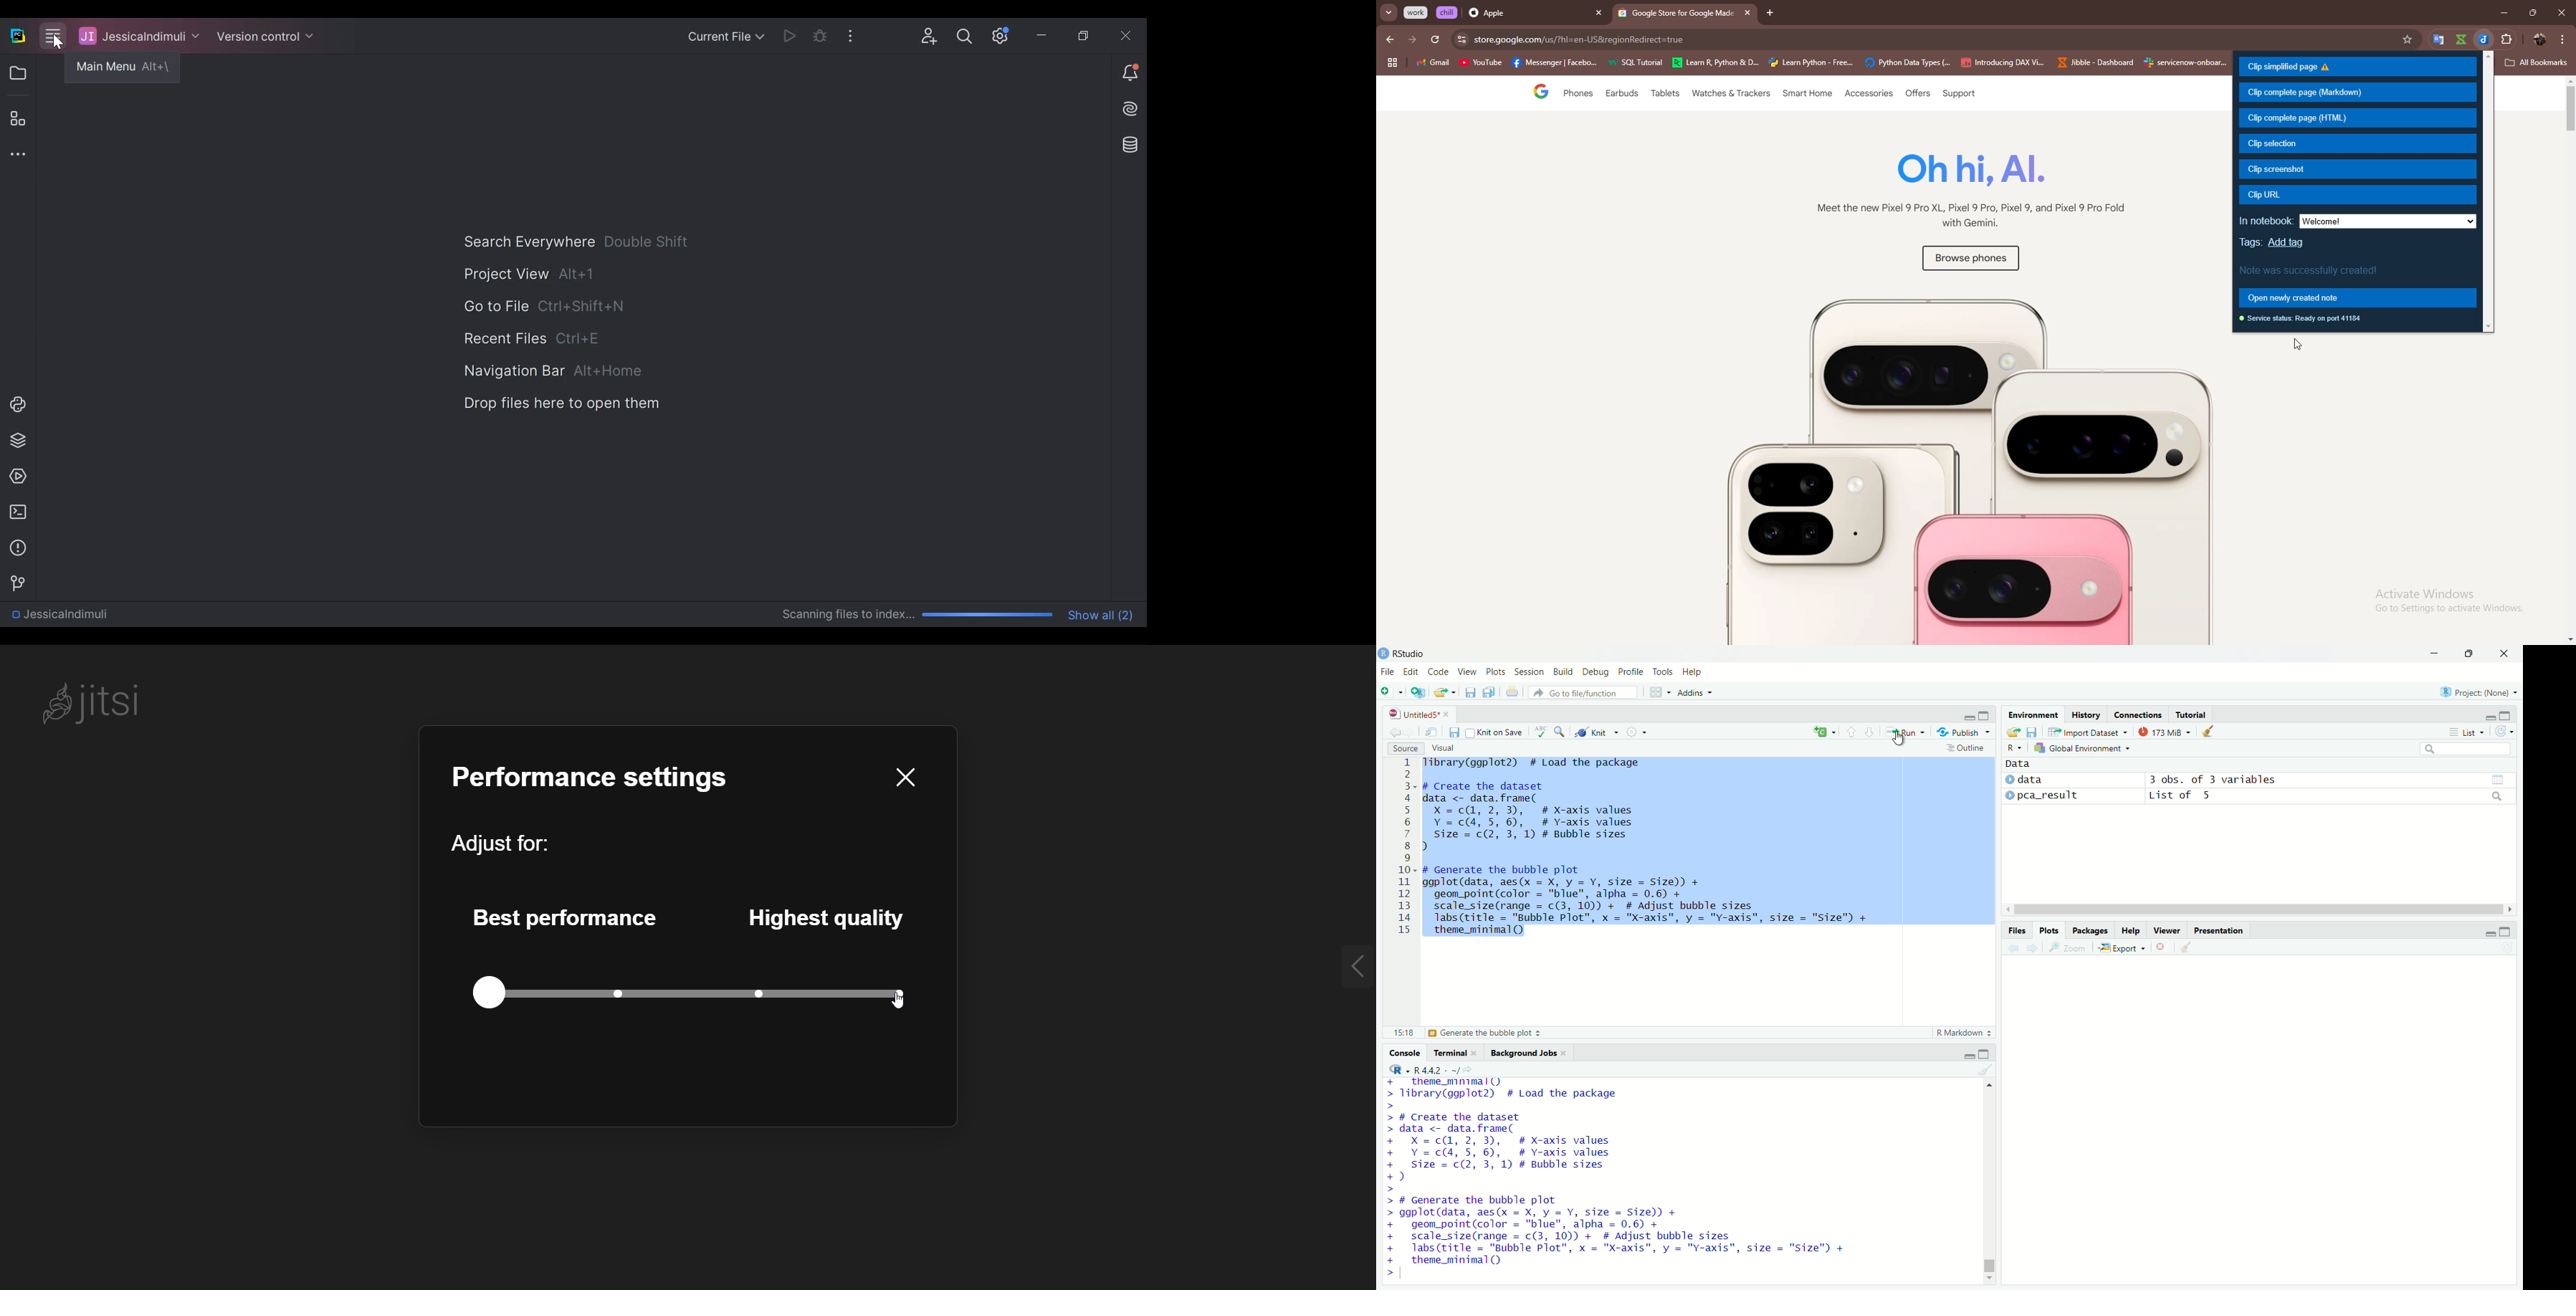  I want to click on close tab, so click(1599, 14).